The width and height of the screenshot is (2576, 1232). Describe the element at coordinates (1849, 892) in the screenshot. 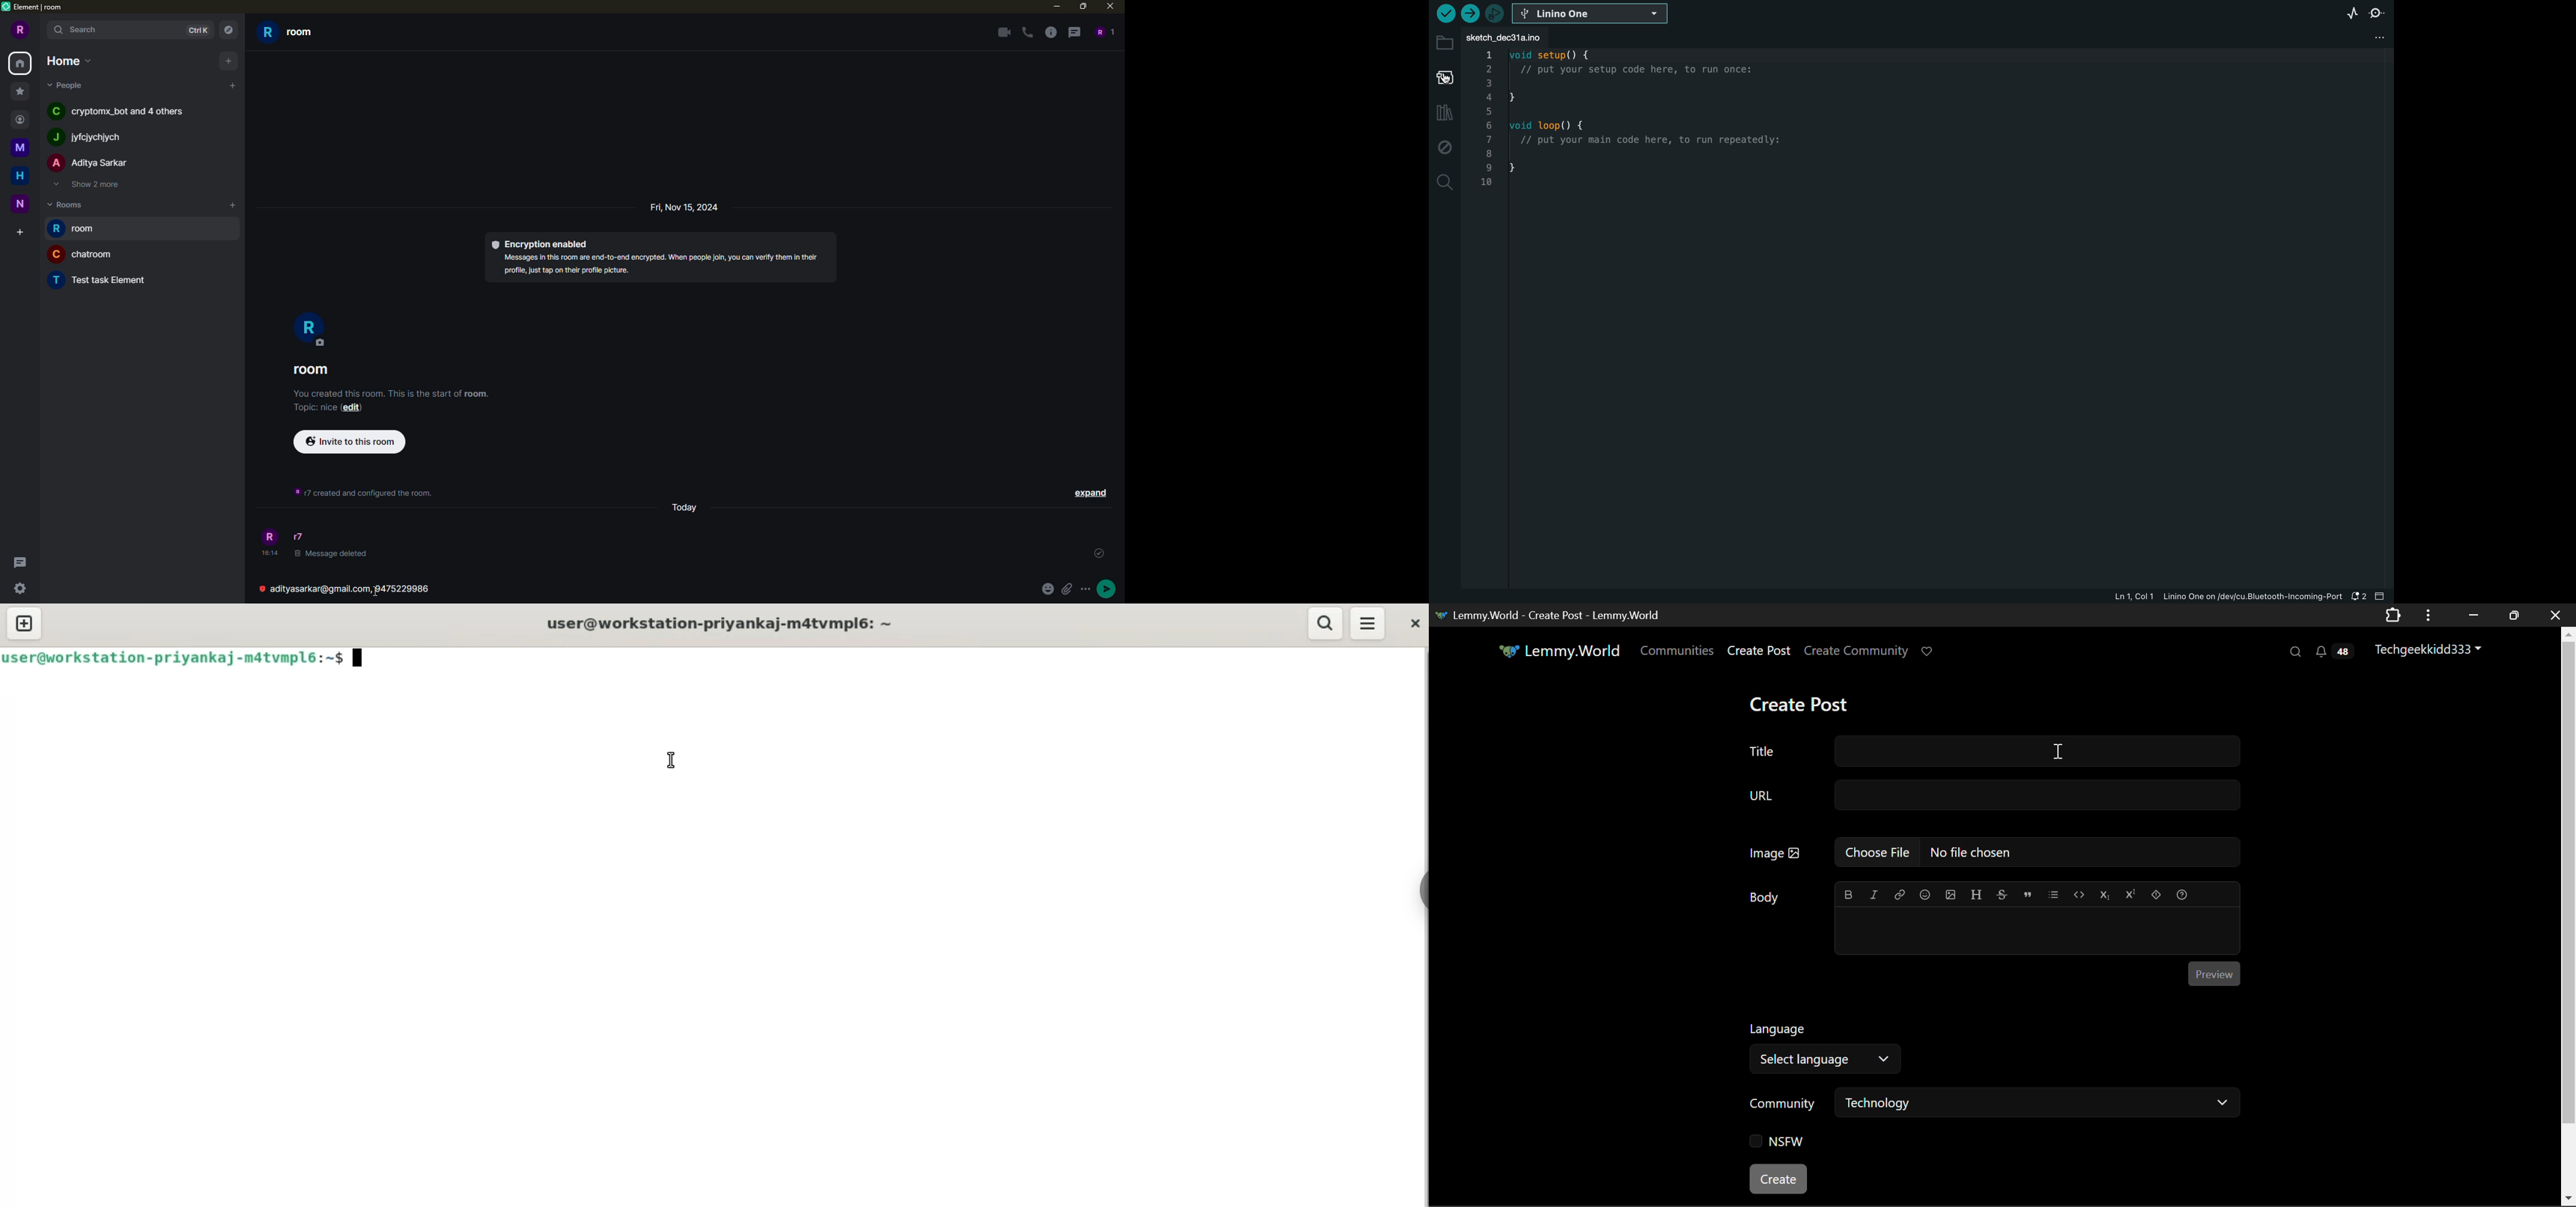

I see `bold` at that location.